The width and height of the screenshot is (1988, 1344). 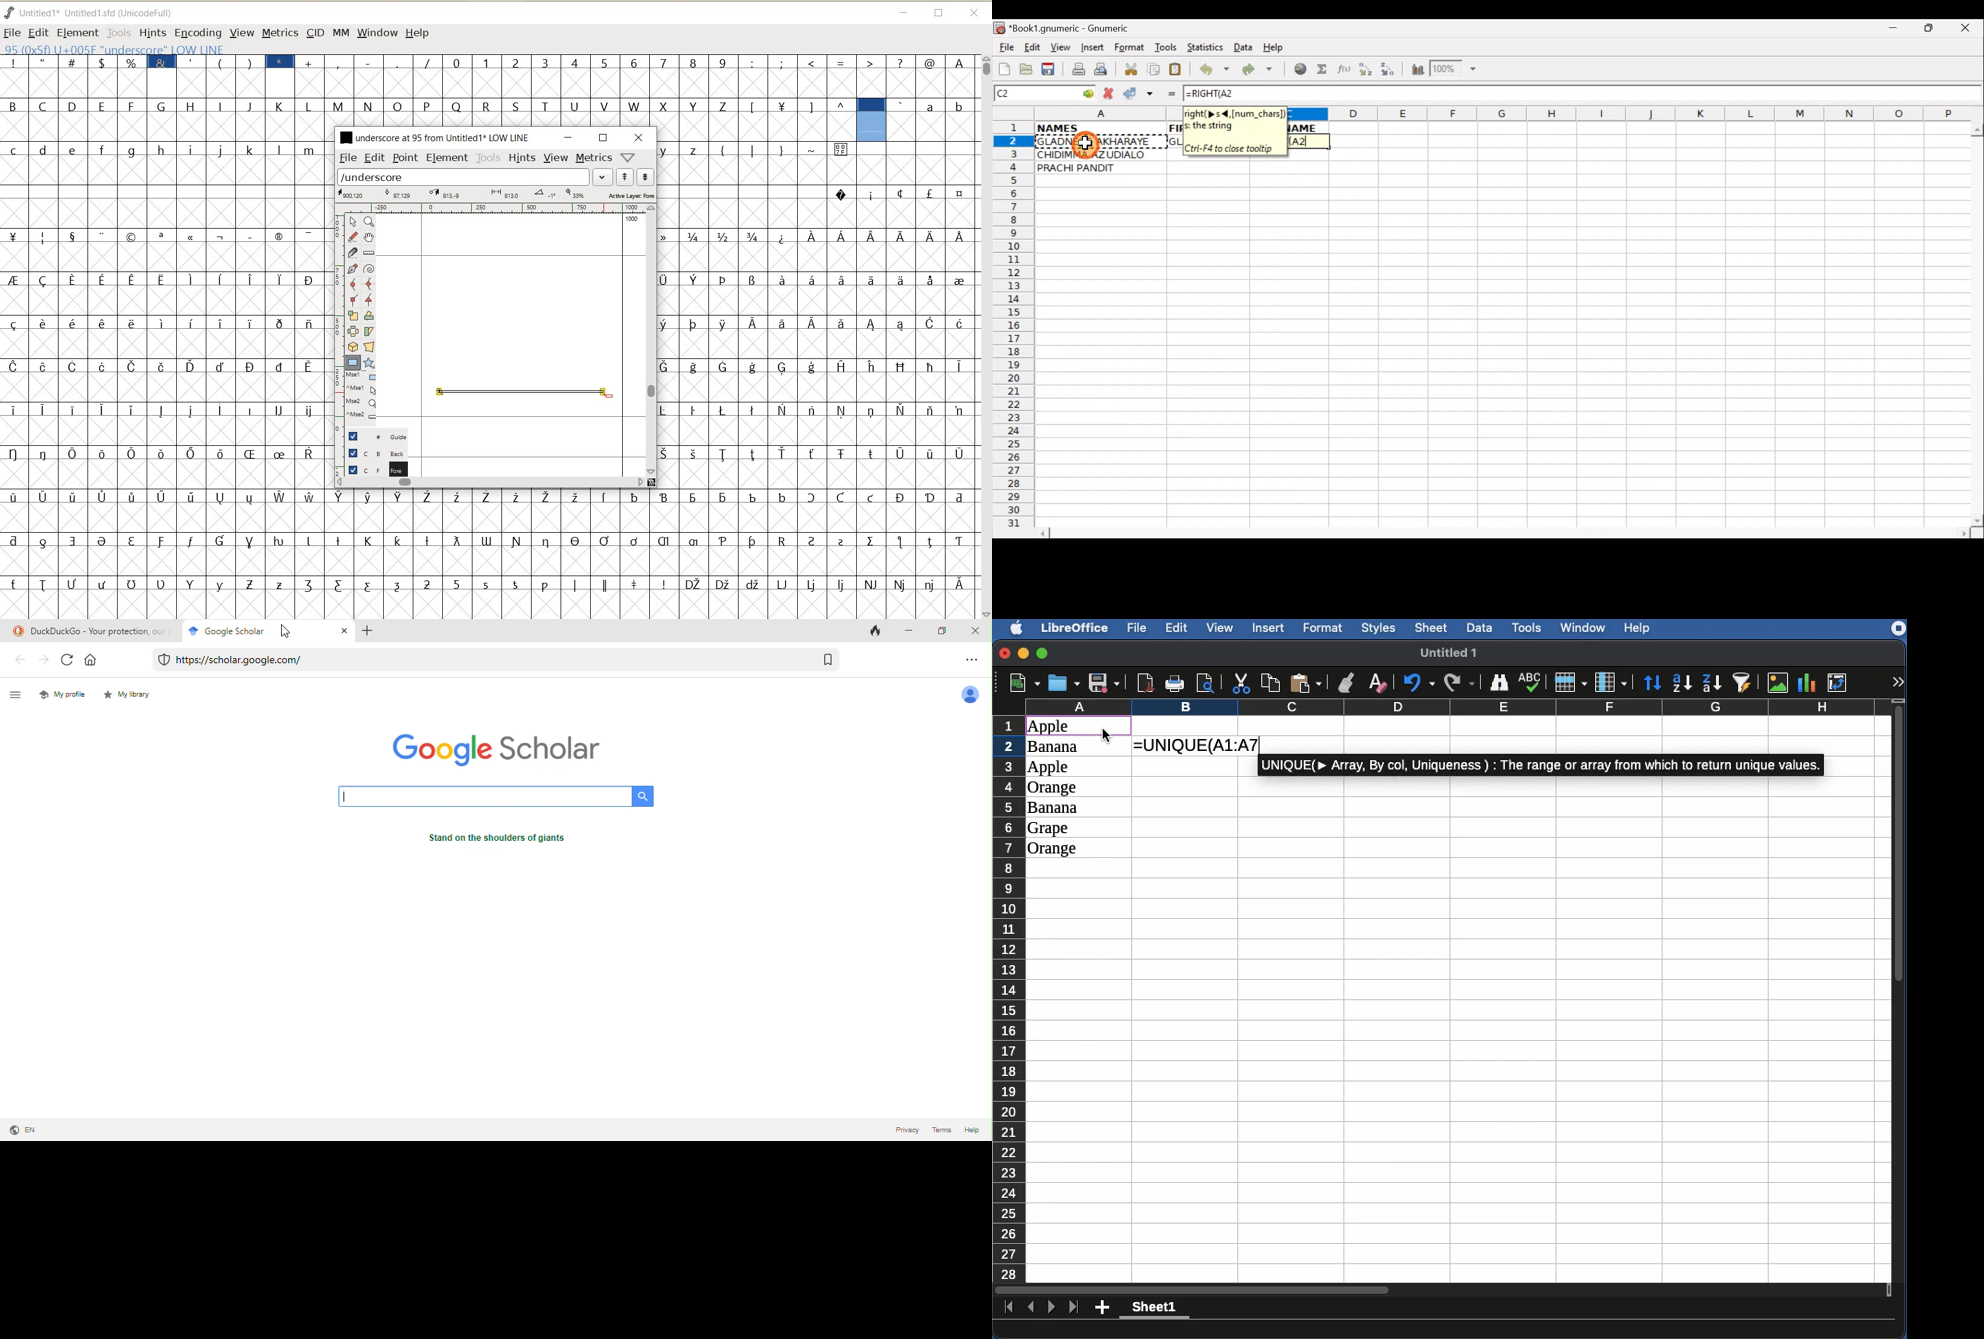 I want to click on ENCODING, so click(x=197, y=33).